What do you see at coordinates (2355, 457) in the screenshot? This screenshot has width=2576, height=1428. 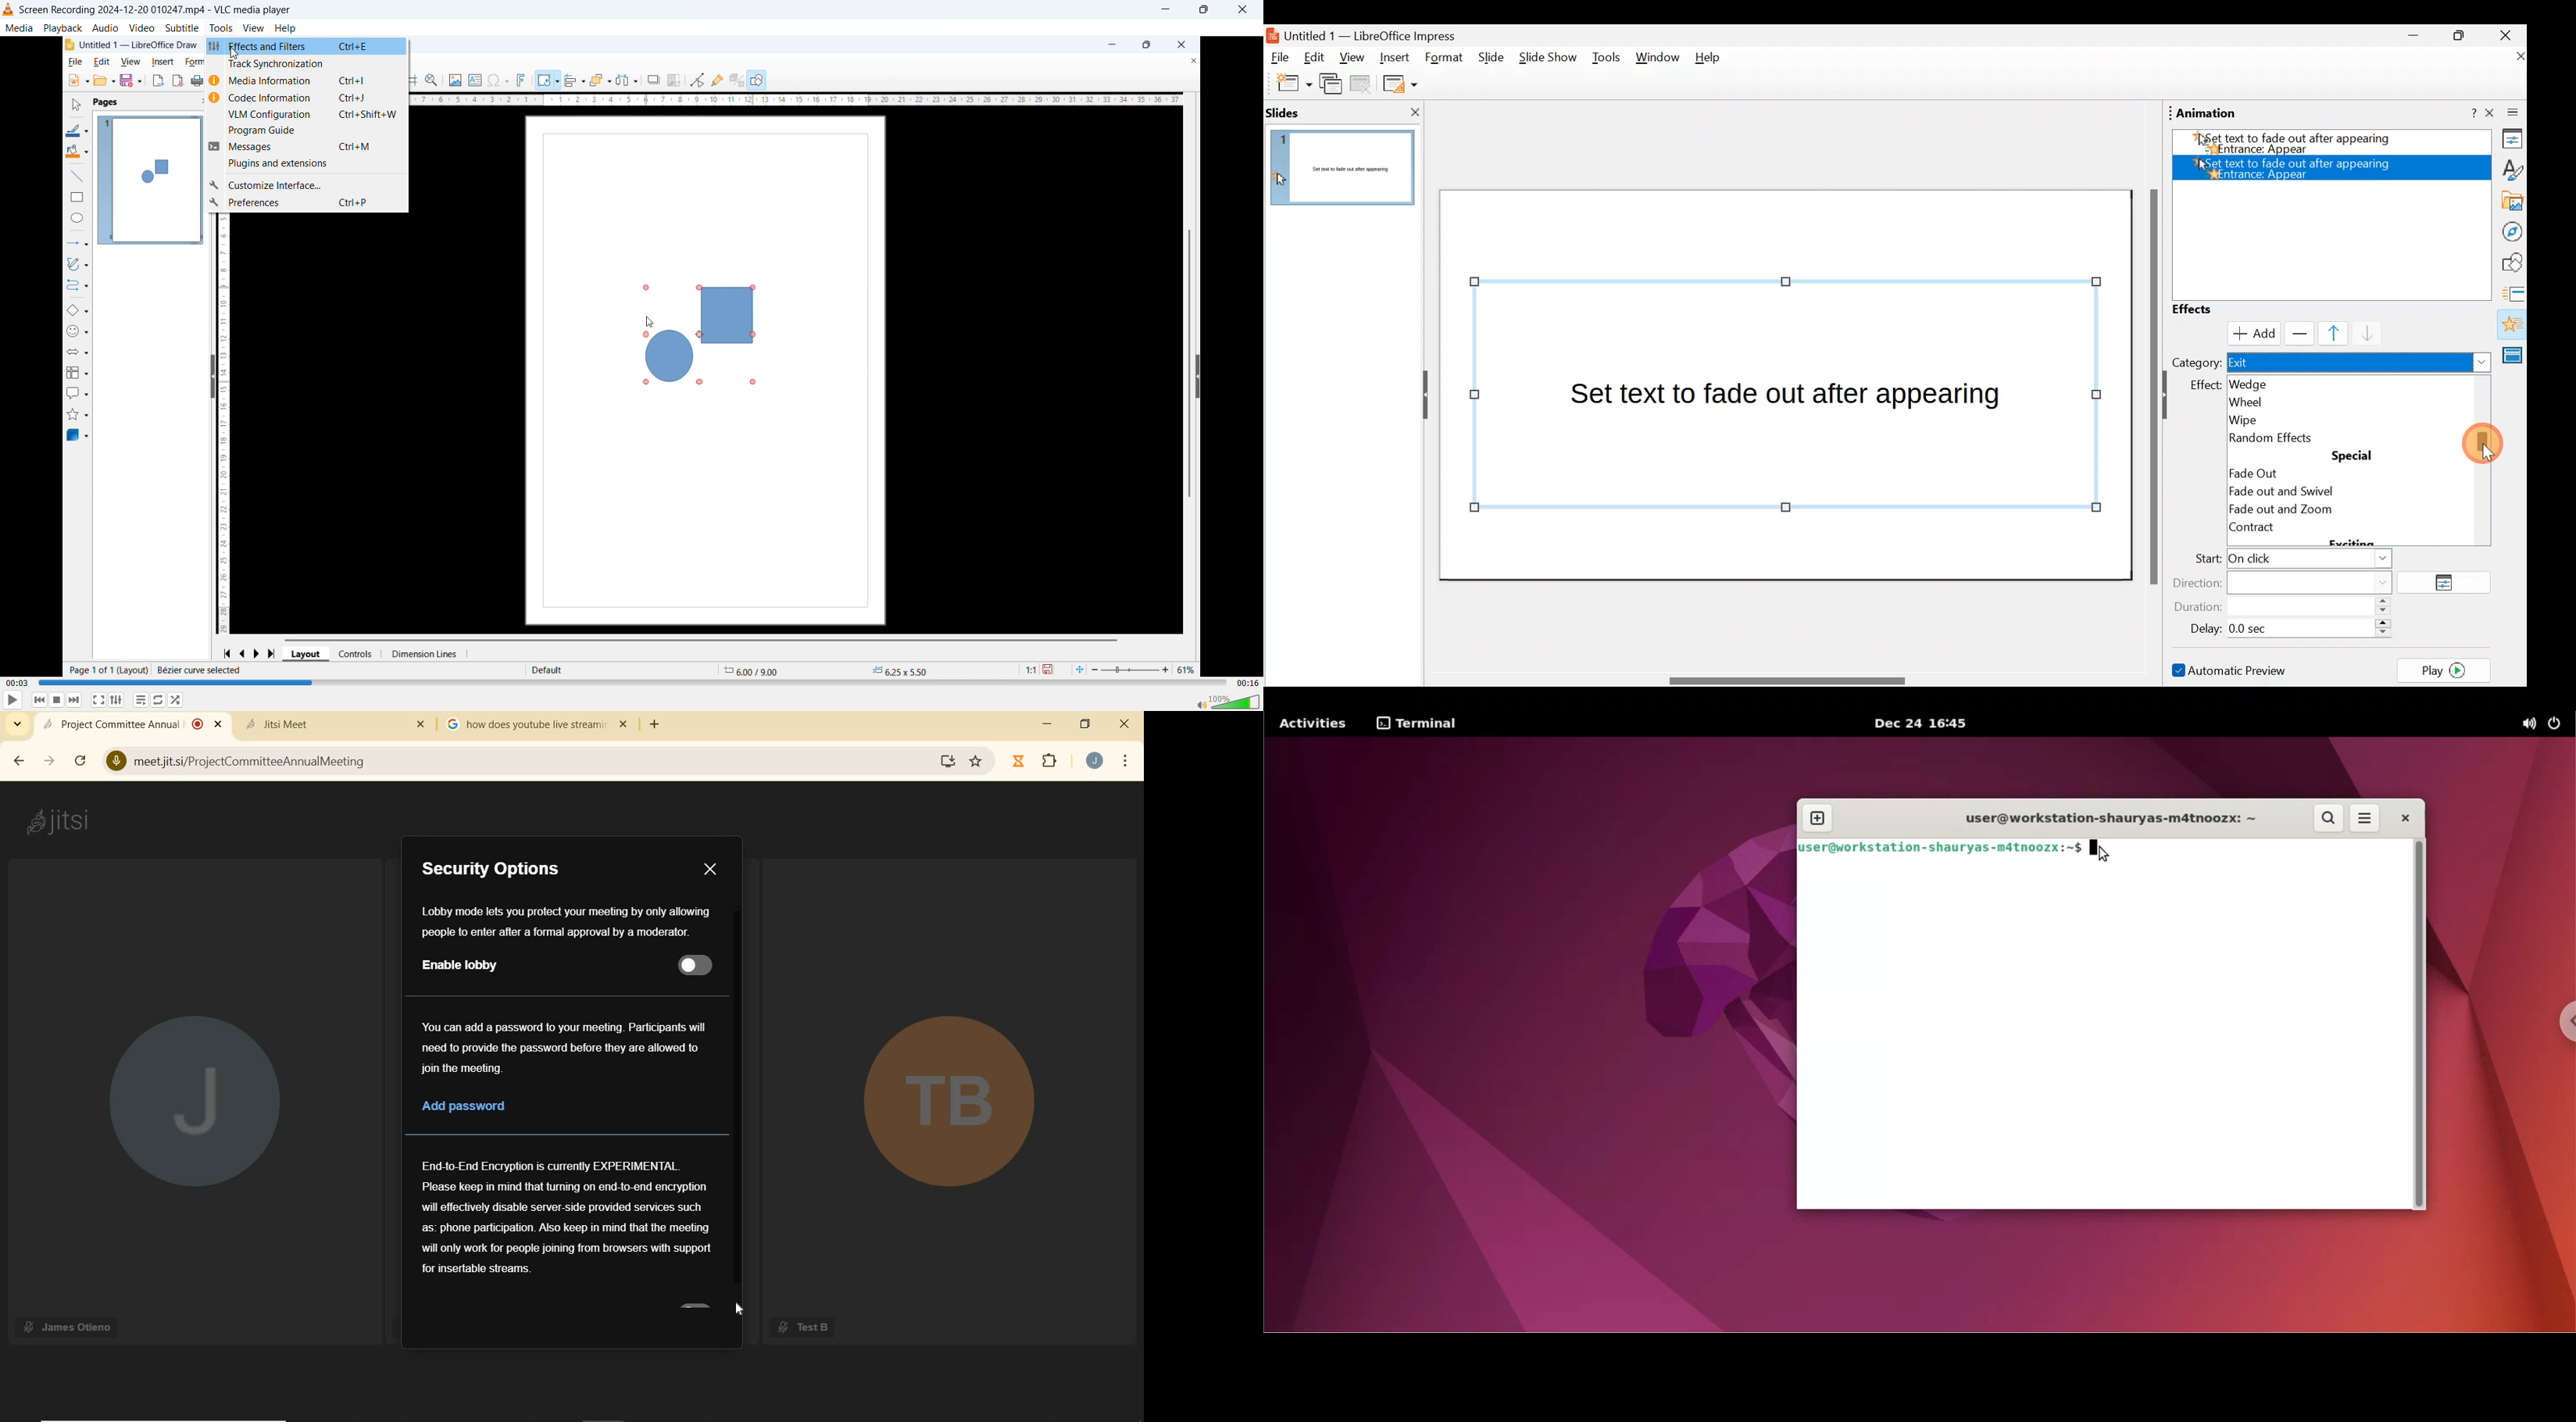 I see `special` at bounding box center [2355, 457].